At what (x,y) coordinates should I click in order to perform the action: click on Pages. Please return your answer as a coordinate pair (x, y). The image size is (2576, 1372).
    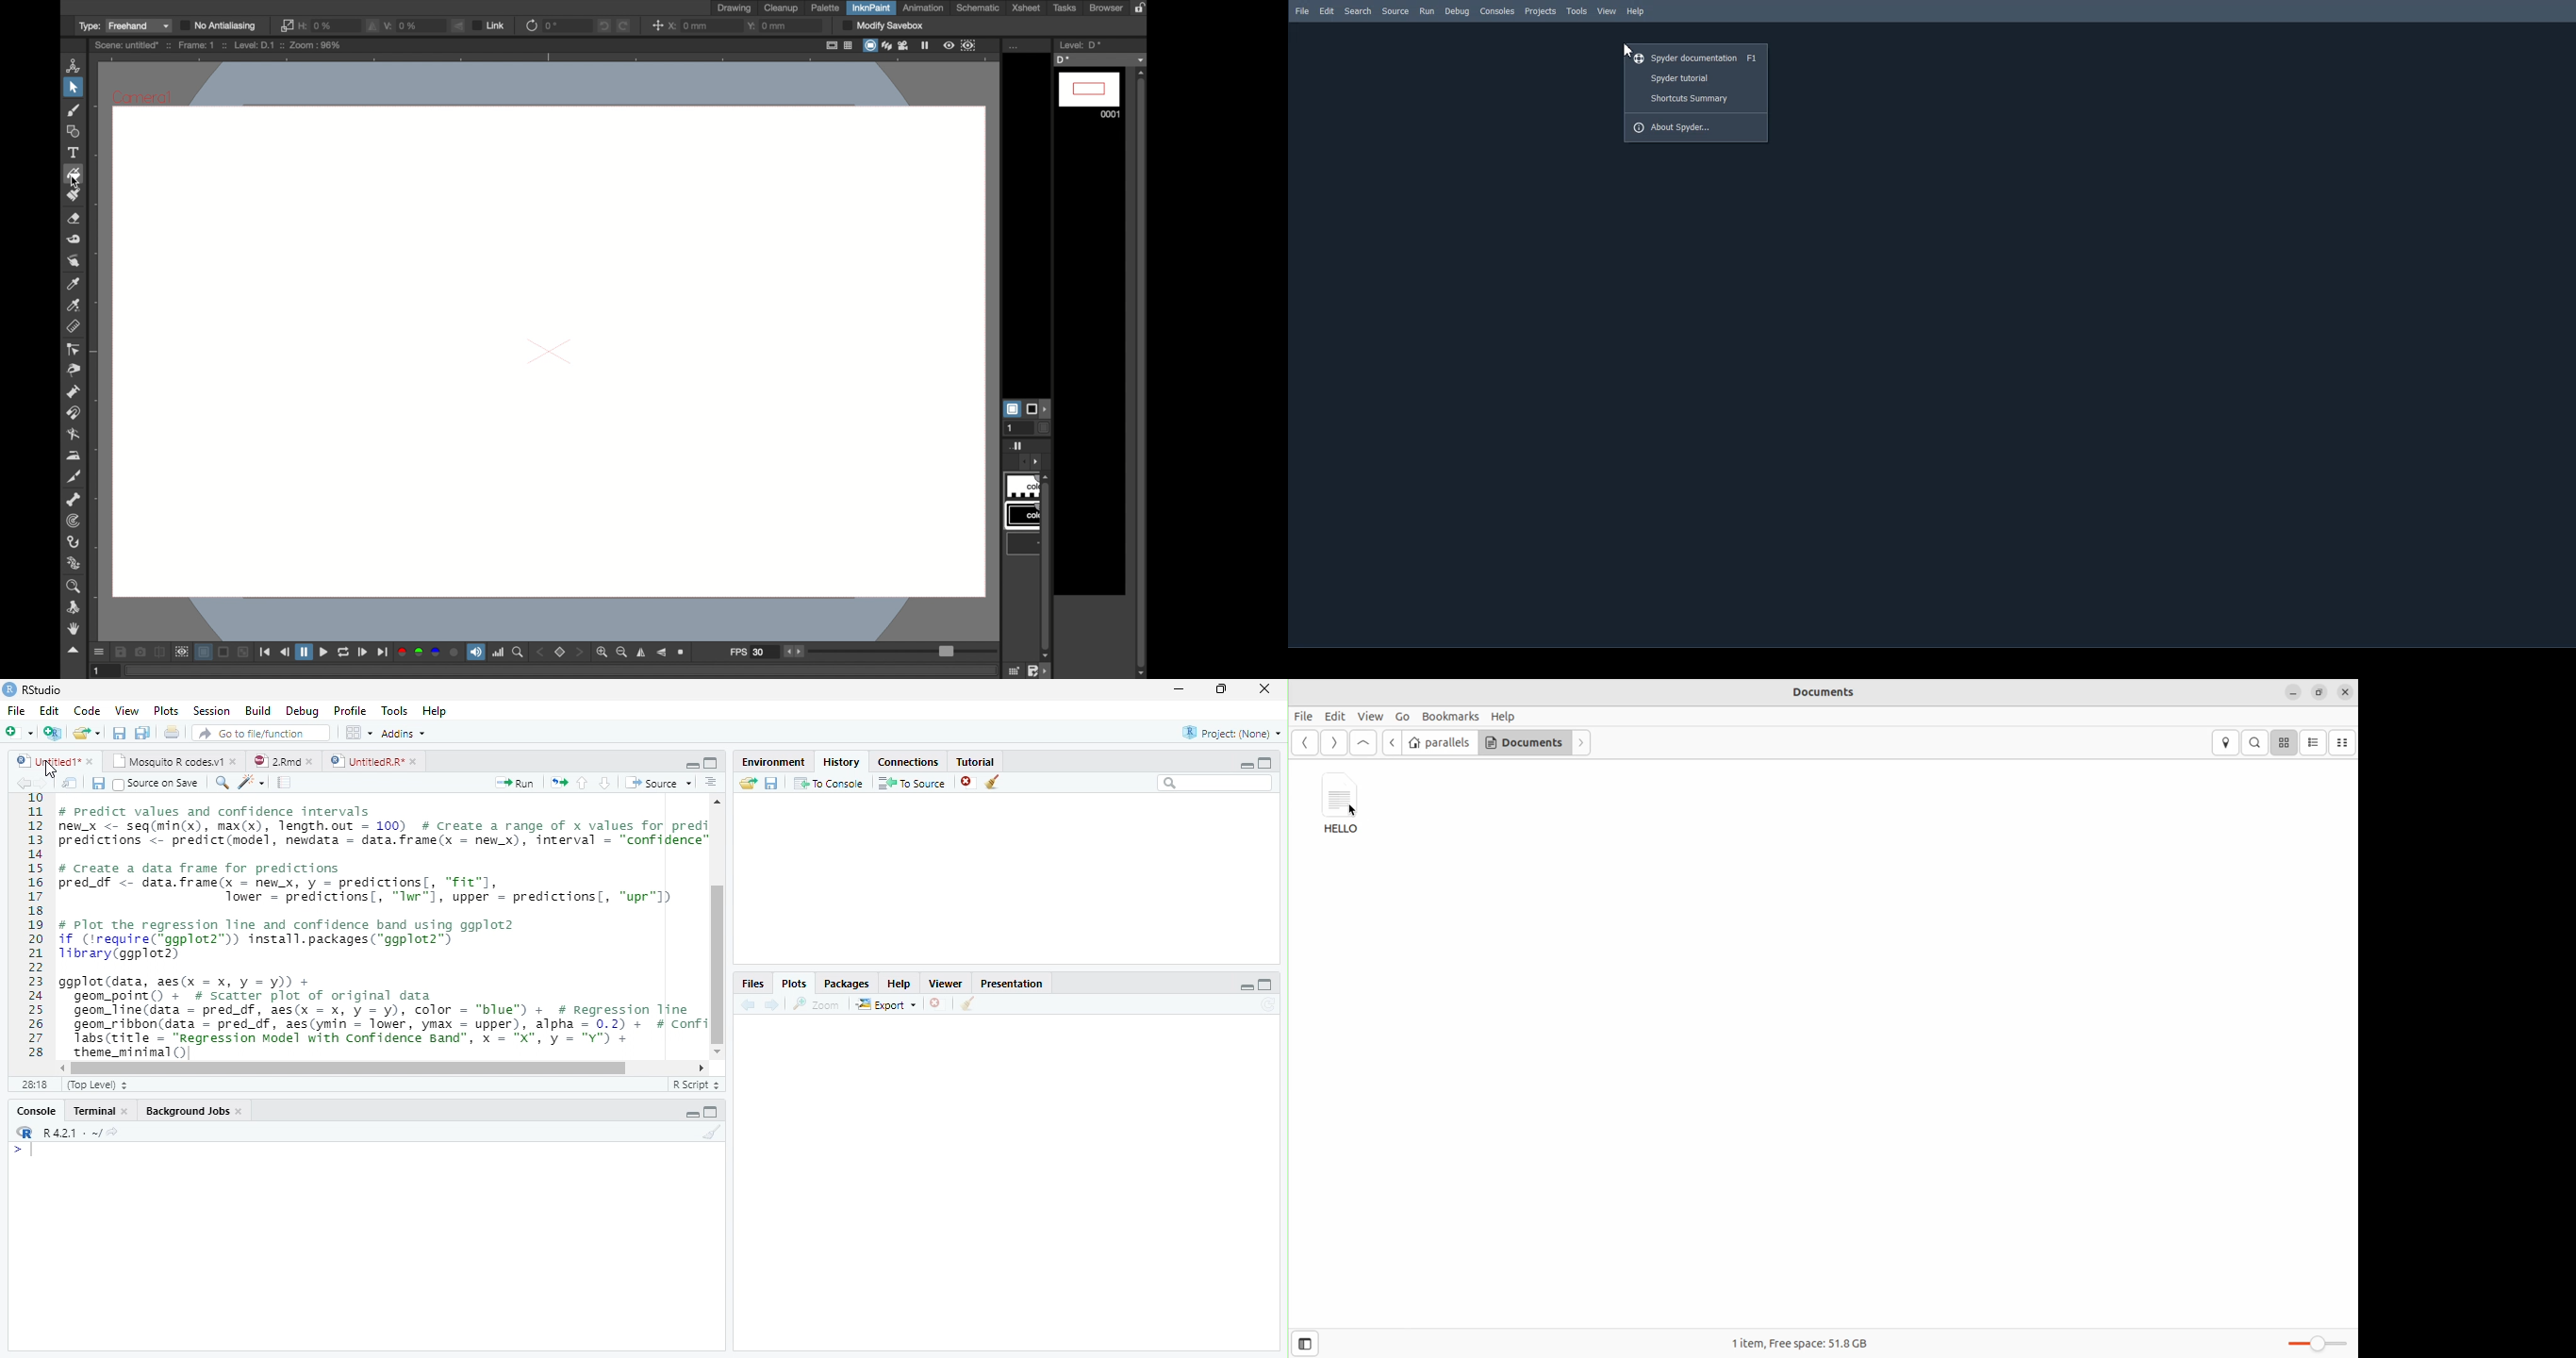
    Looking at the image, I should click on (288, 784).